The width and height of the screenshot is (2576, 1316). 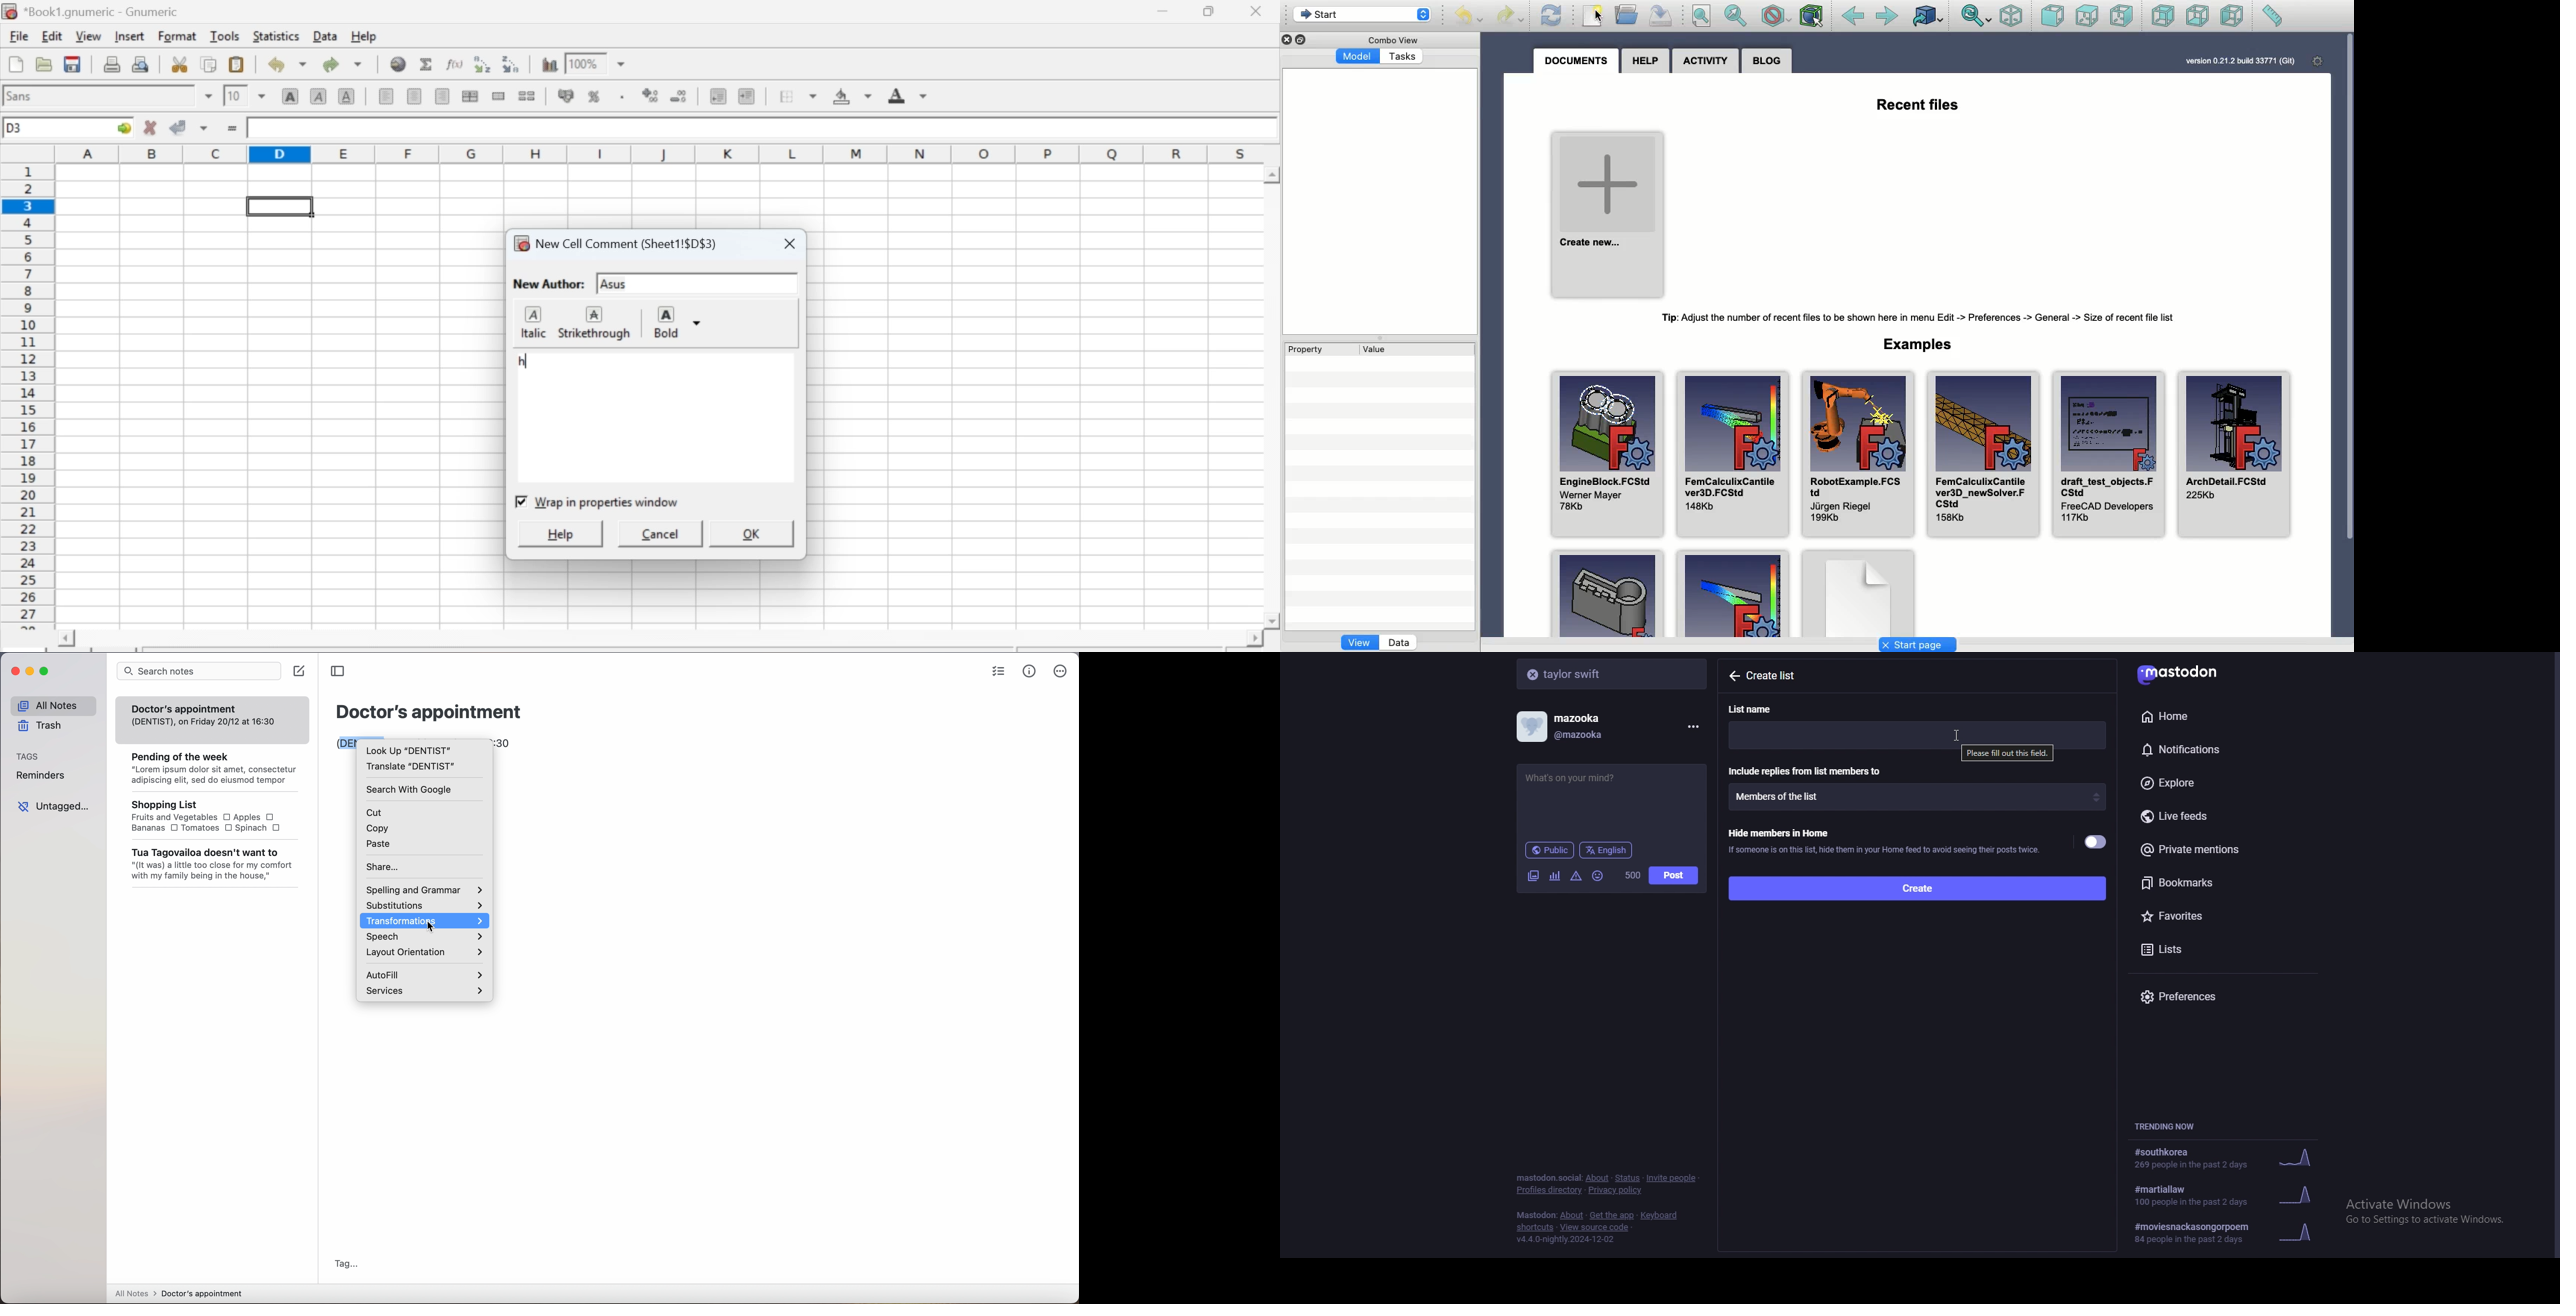 What do you see at coordinates (1549, 850) in the screenshot?
I see `audience` at bounding box center [1549, 850].